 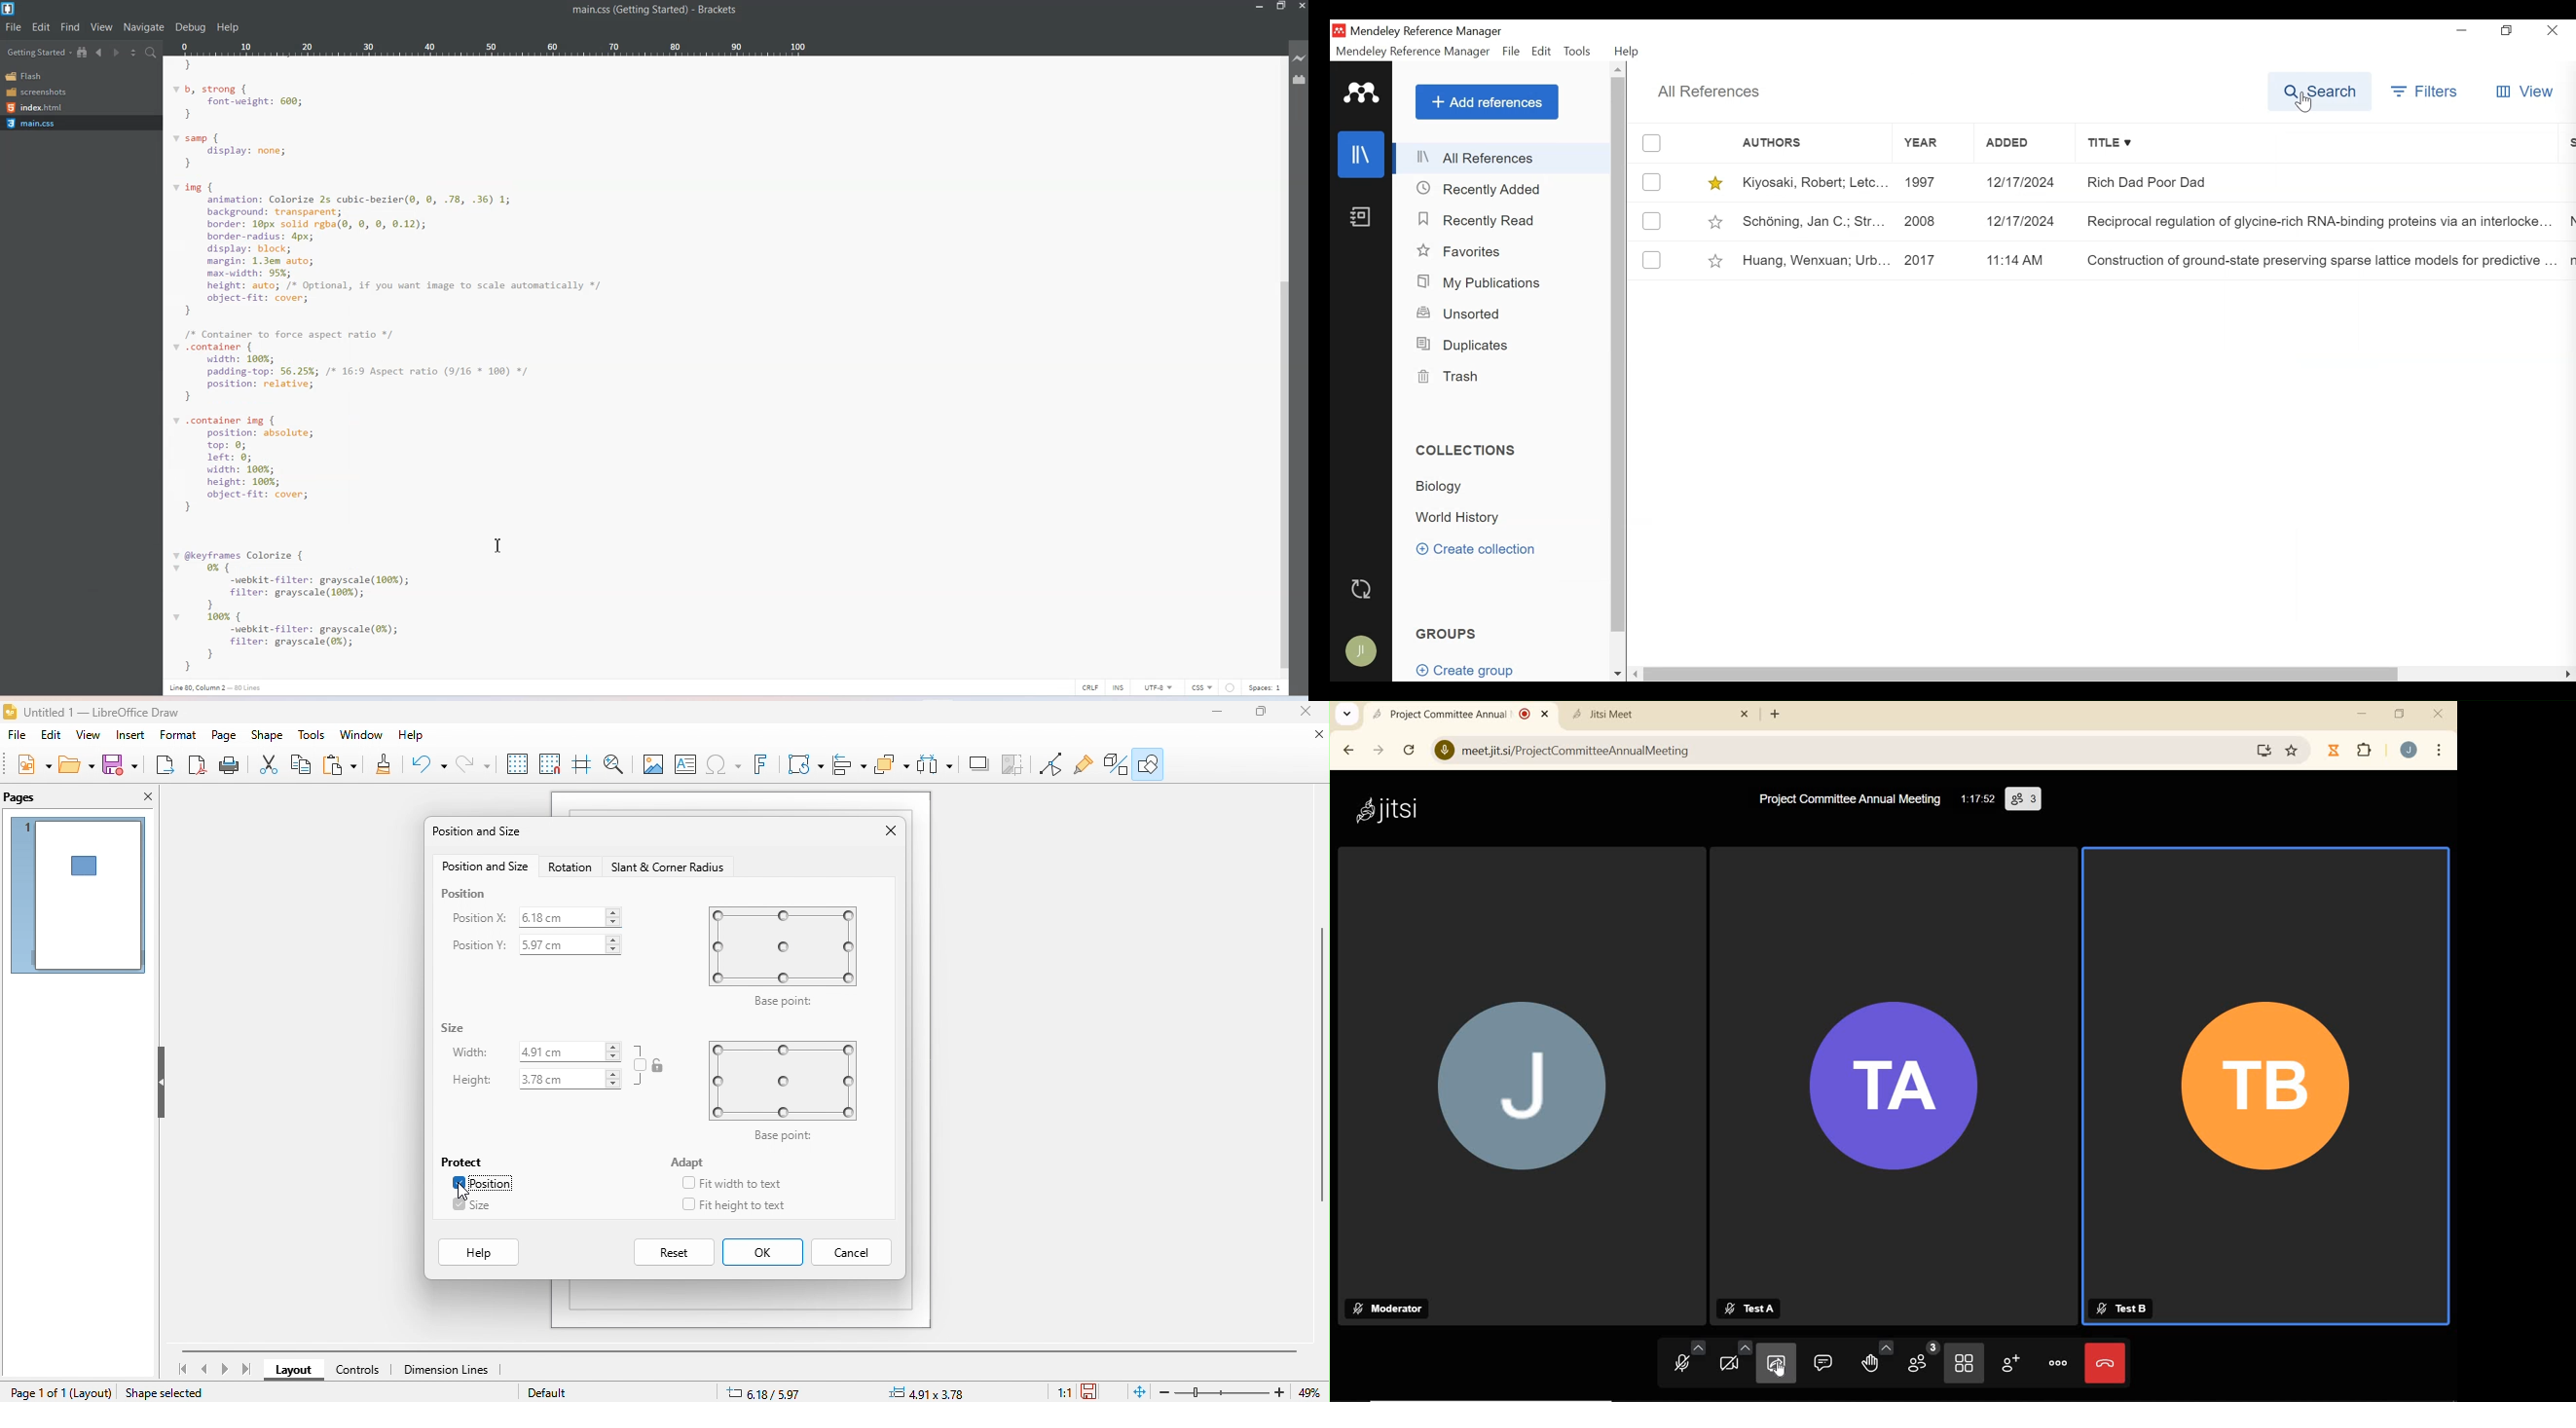 What do you see at coordinates (465, 893) in the screenshot?
I see `position` at bounding box center [465, 893].